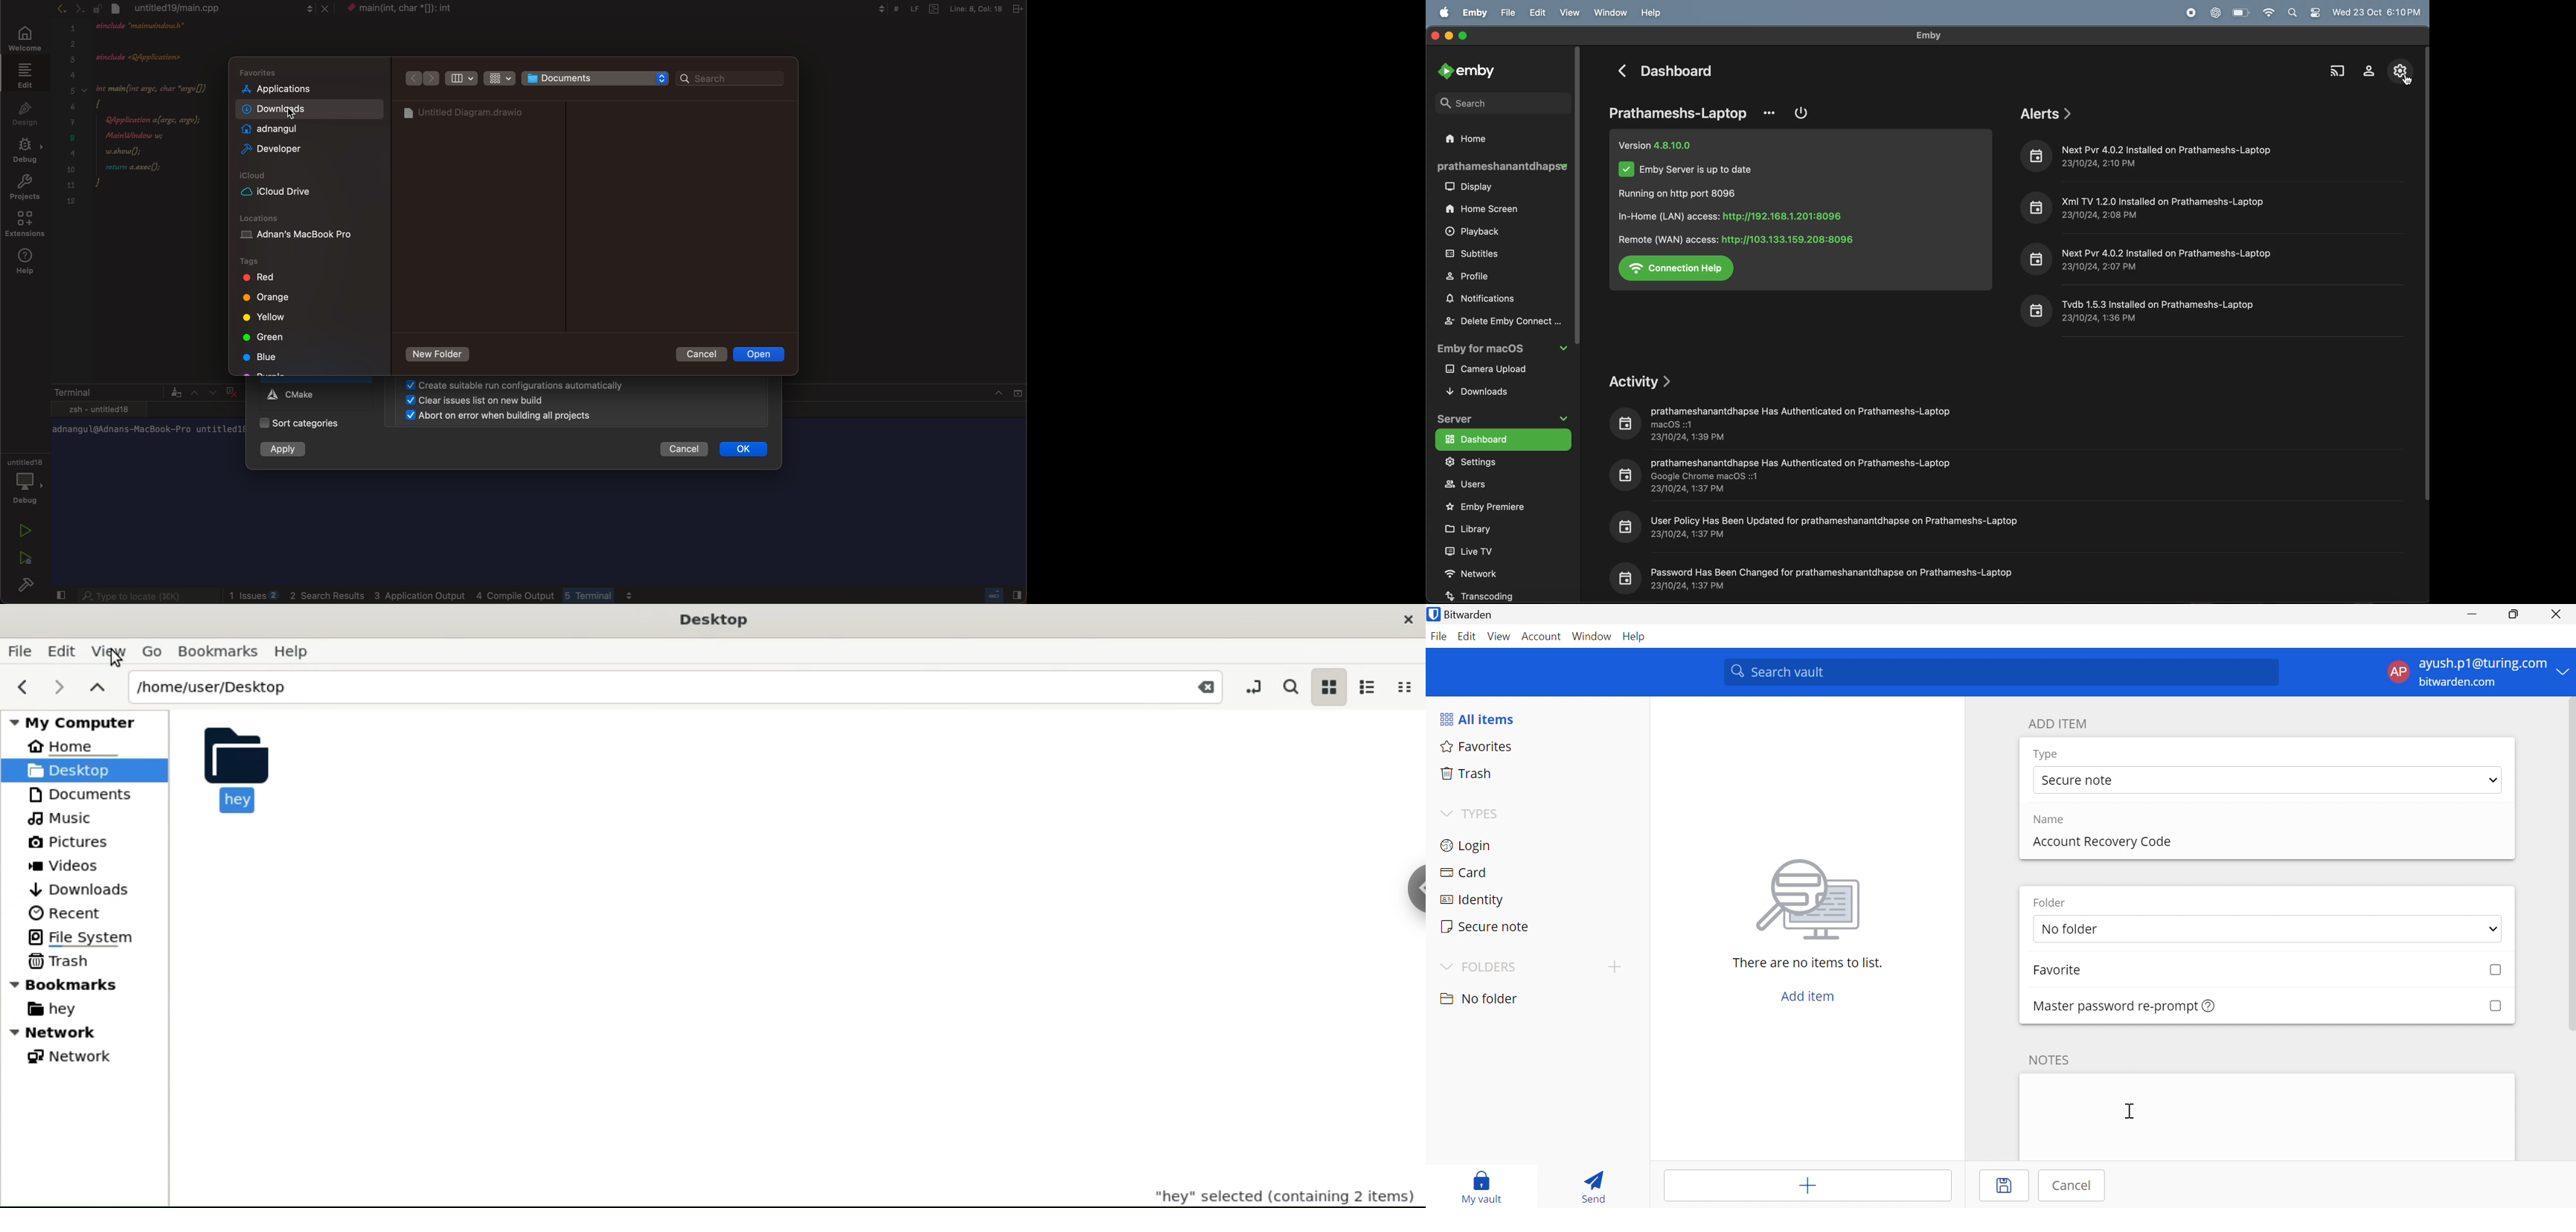 This screenshot has width=2576, height=1232. I want to click on Favorite, so click(2070, 971).